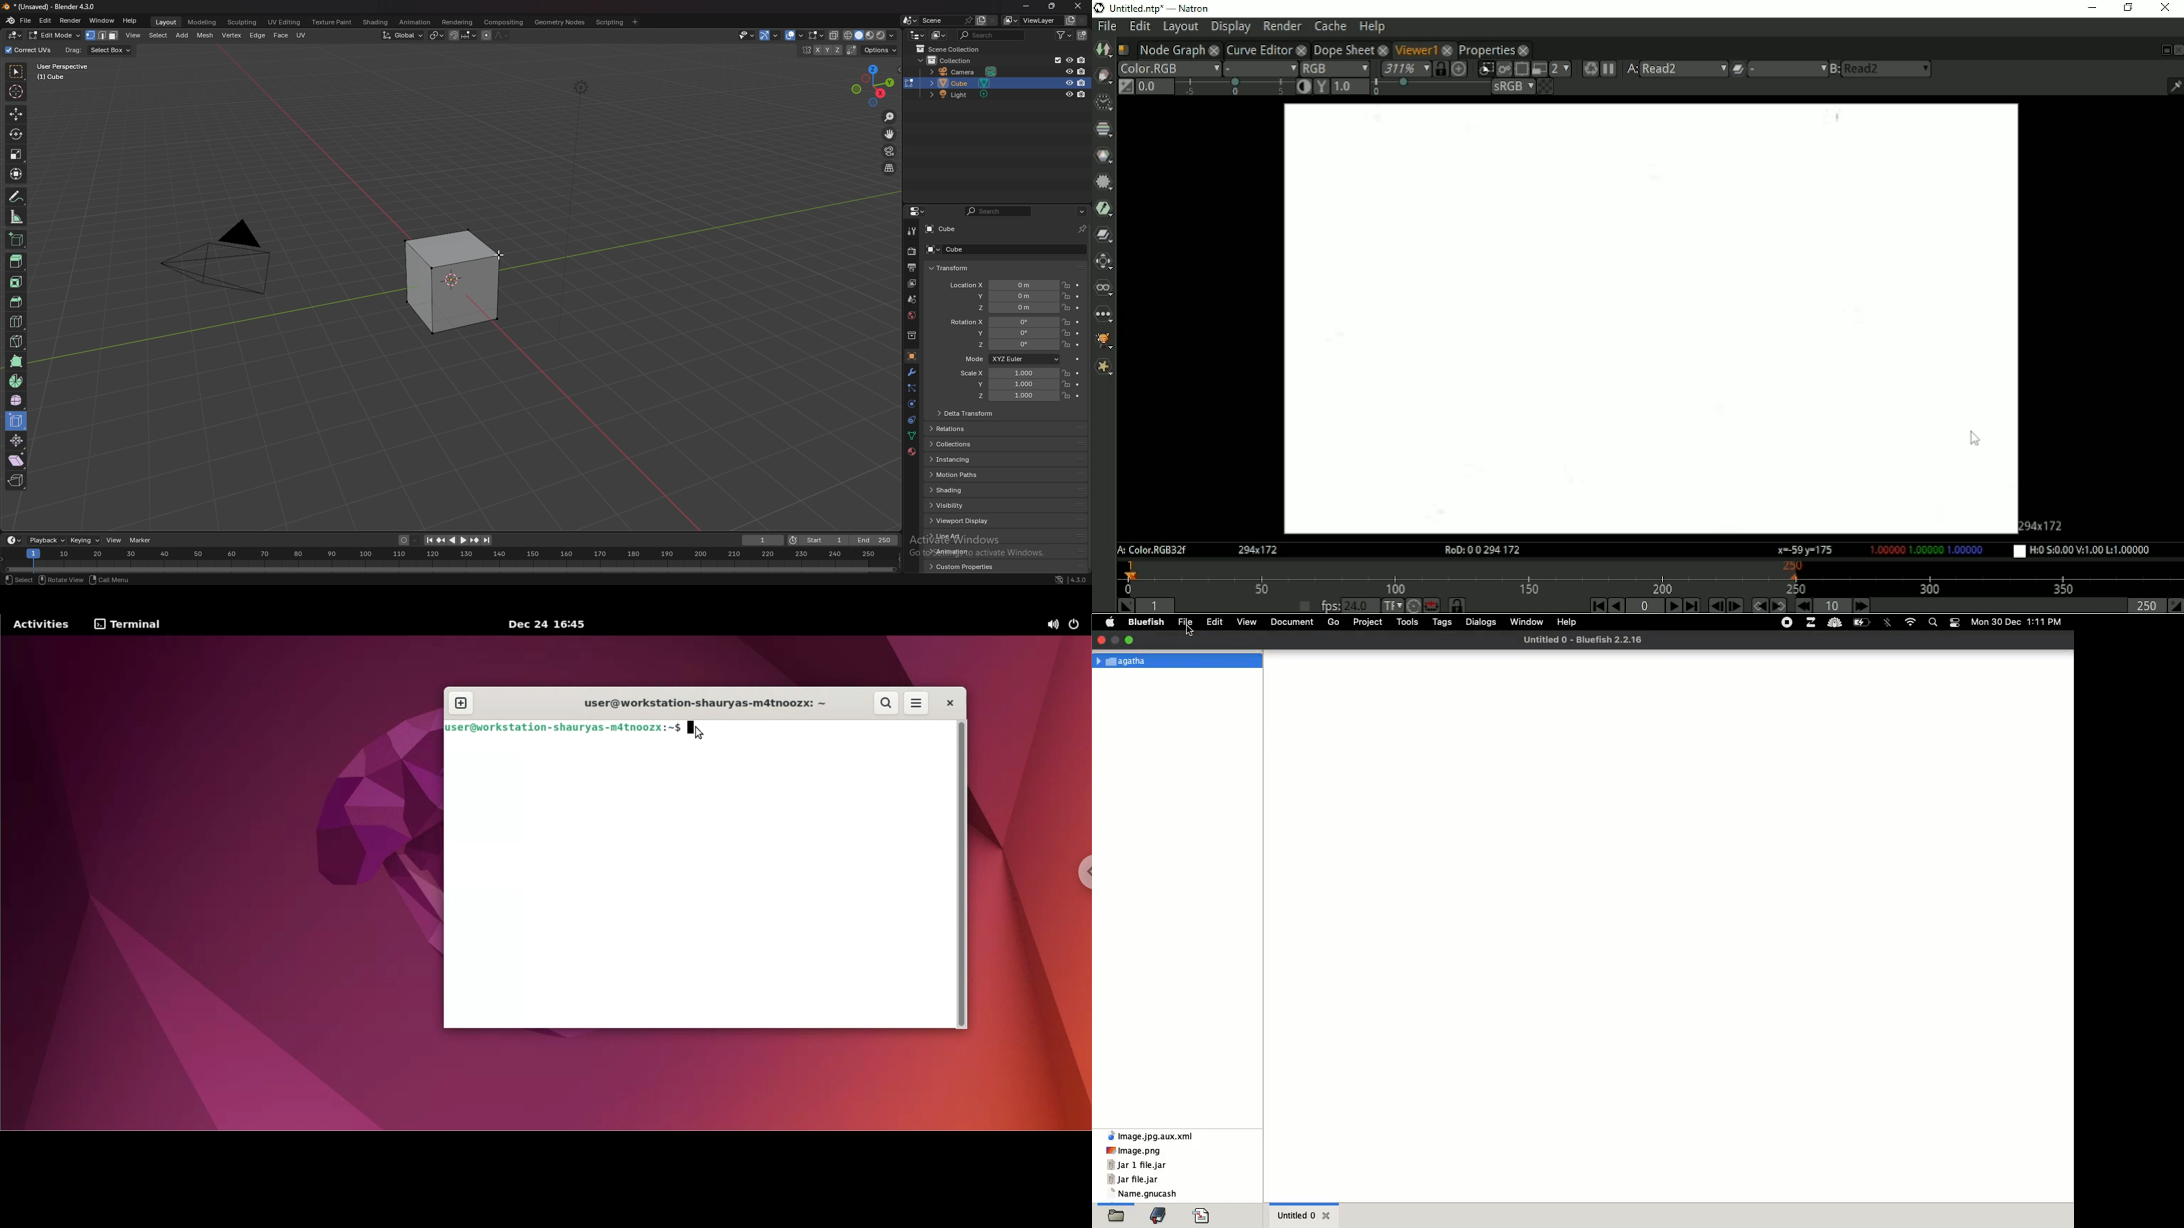 This screenshot has height=1232, width=2184. I want to click on name.gnucash, so click(1147, 1194).